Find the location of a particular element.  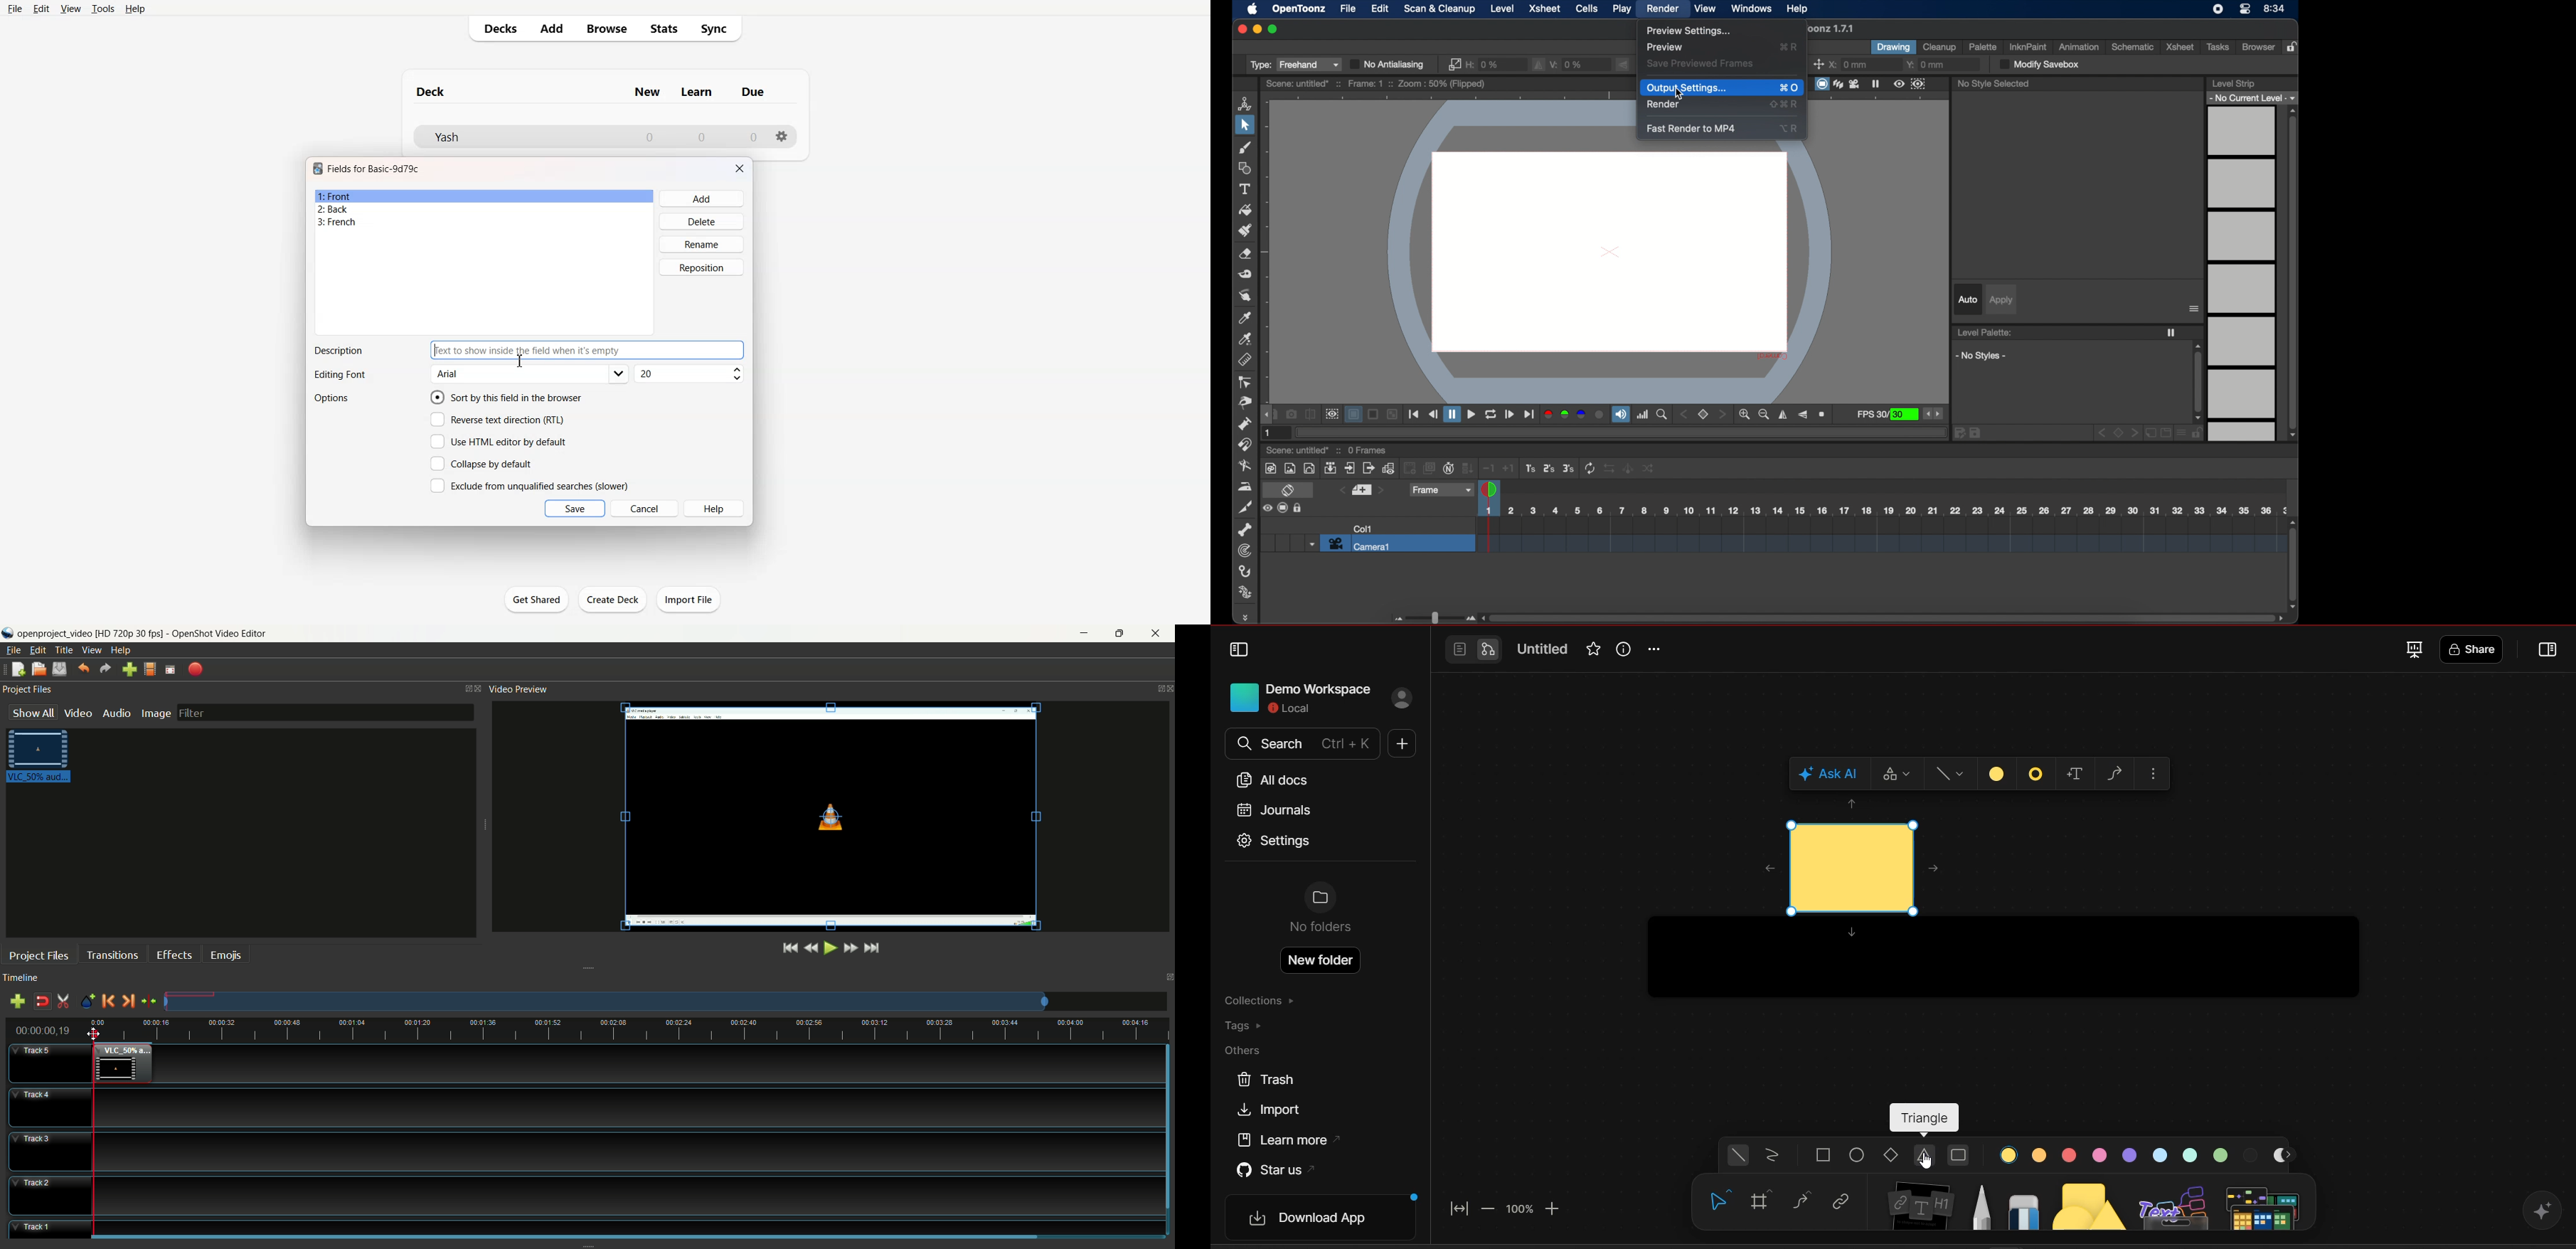

Text 1 is located at coordinates (374, 168).